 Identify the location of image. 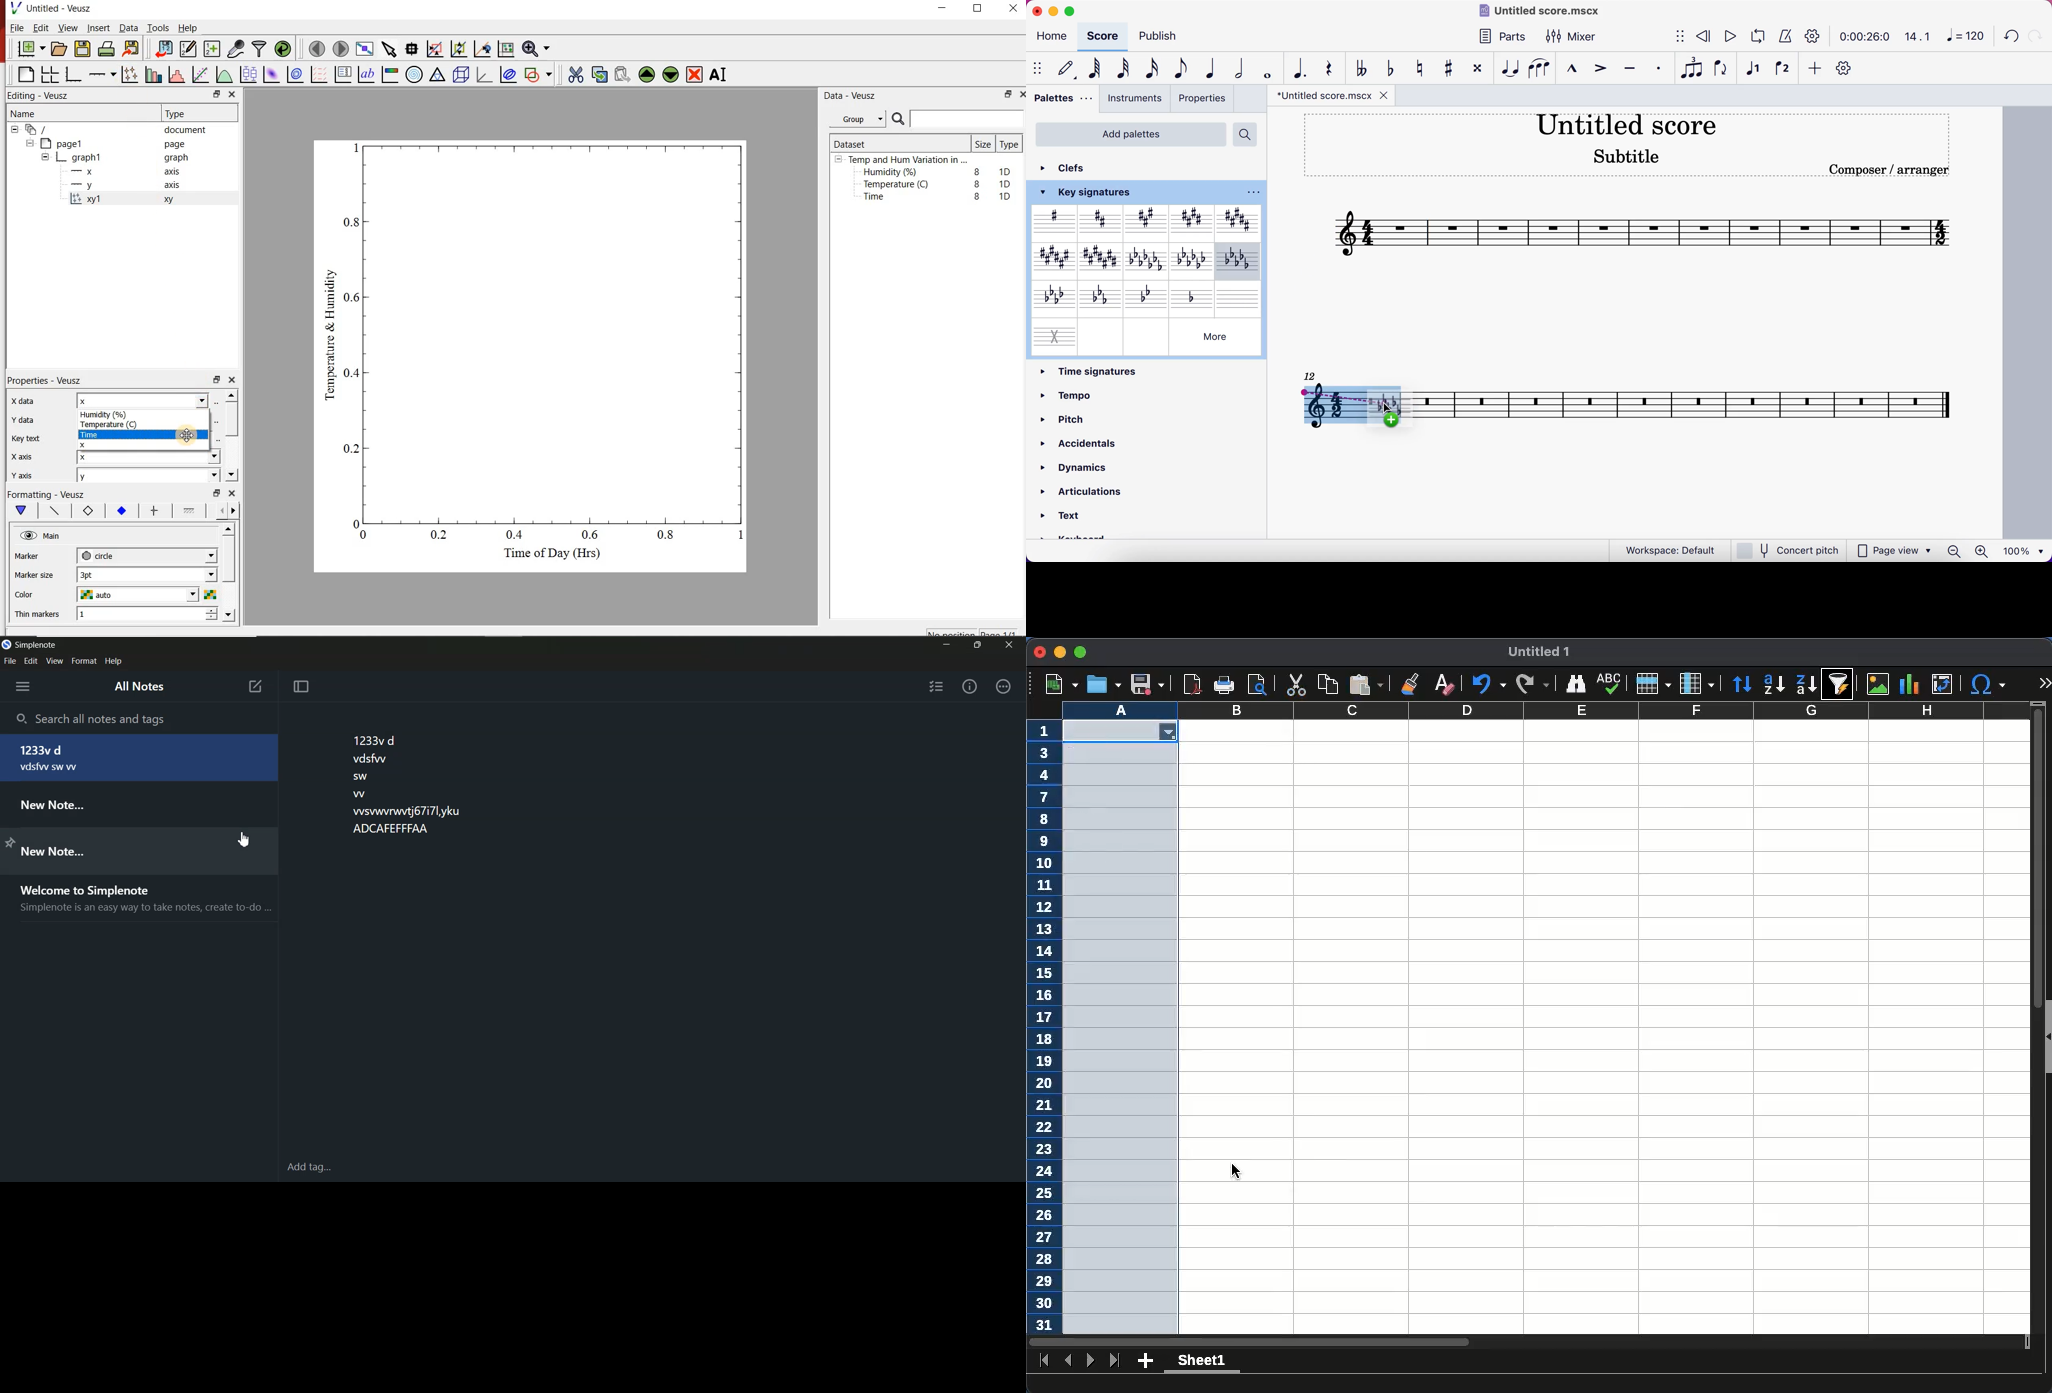
(1878, 683).